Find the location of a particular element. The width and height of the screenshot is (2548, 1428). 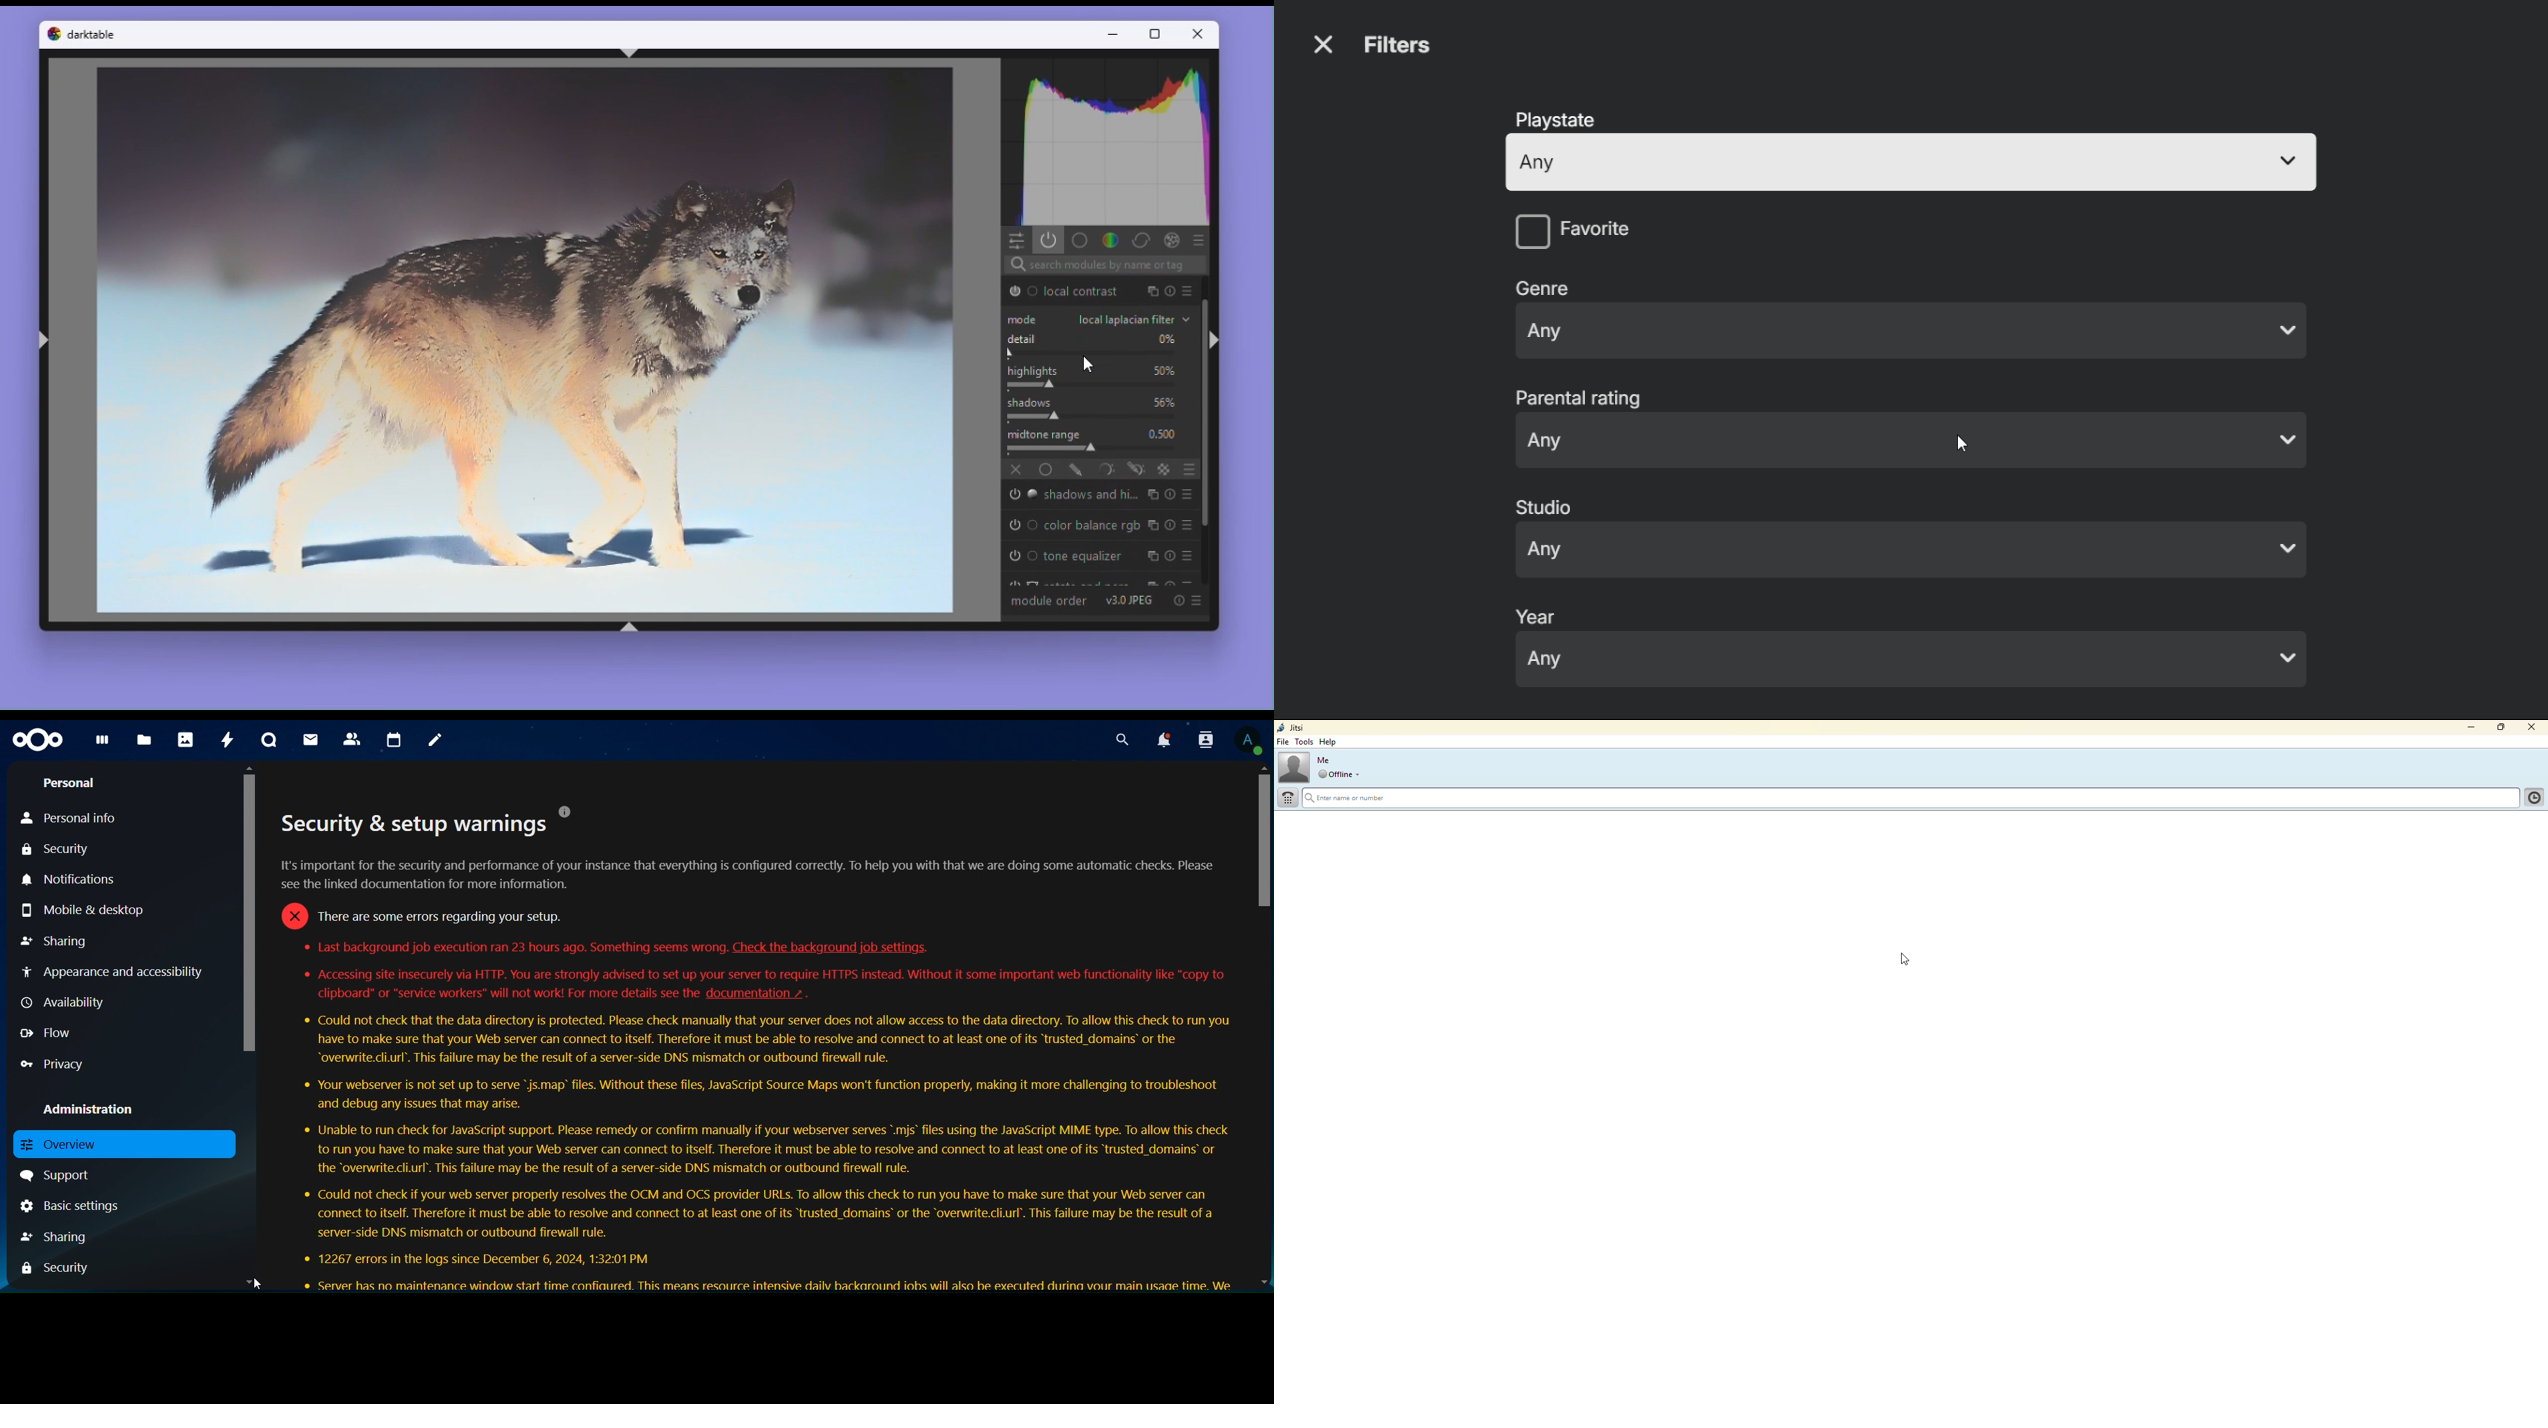

support is located at coordinates (57, 1177).